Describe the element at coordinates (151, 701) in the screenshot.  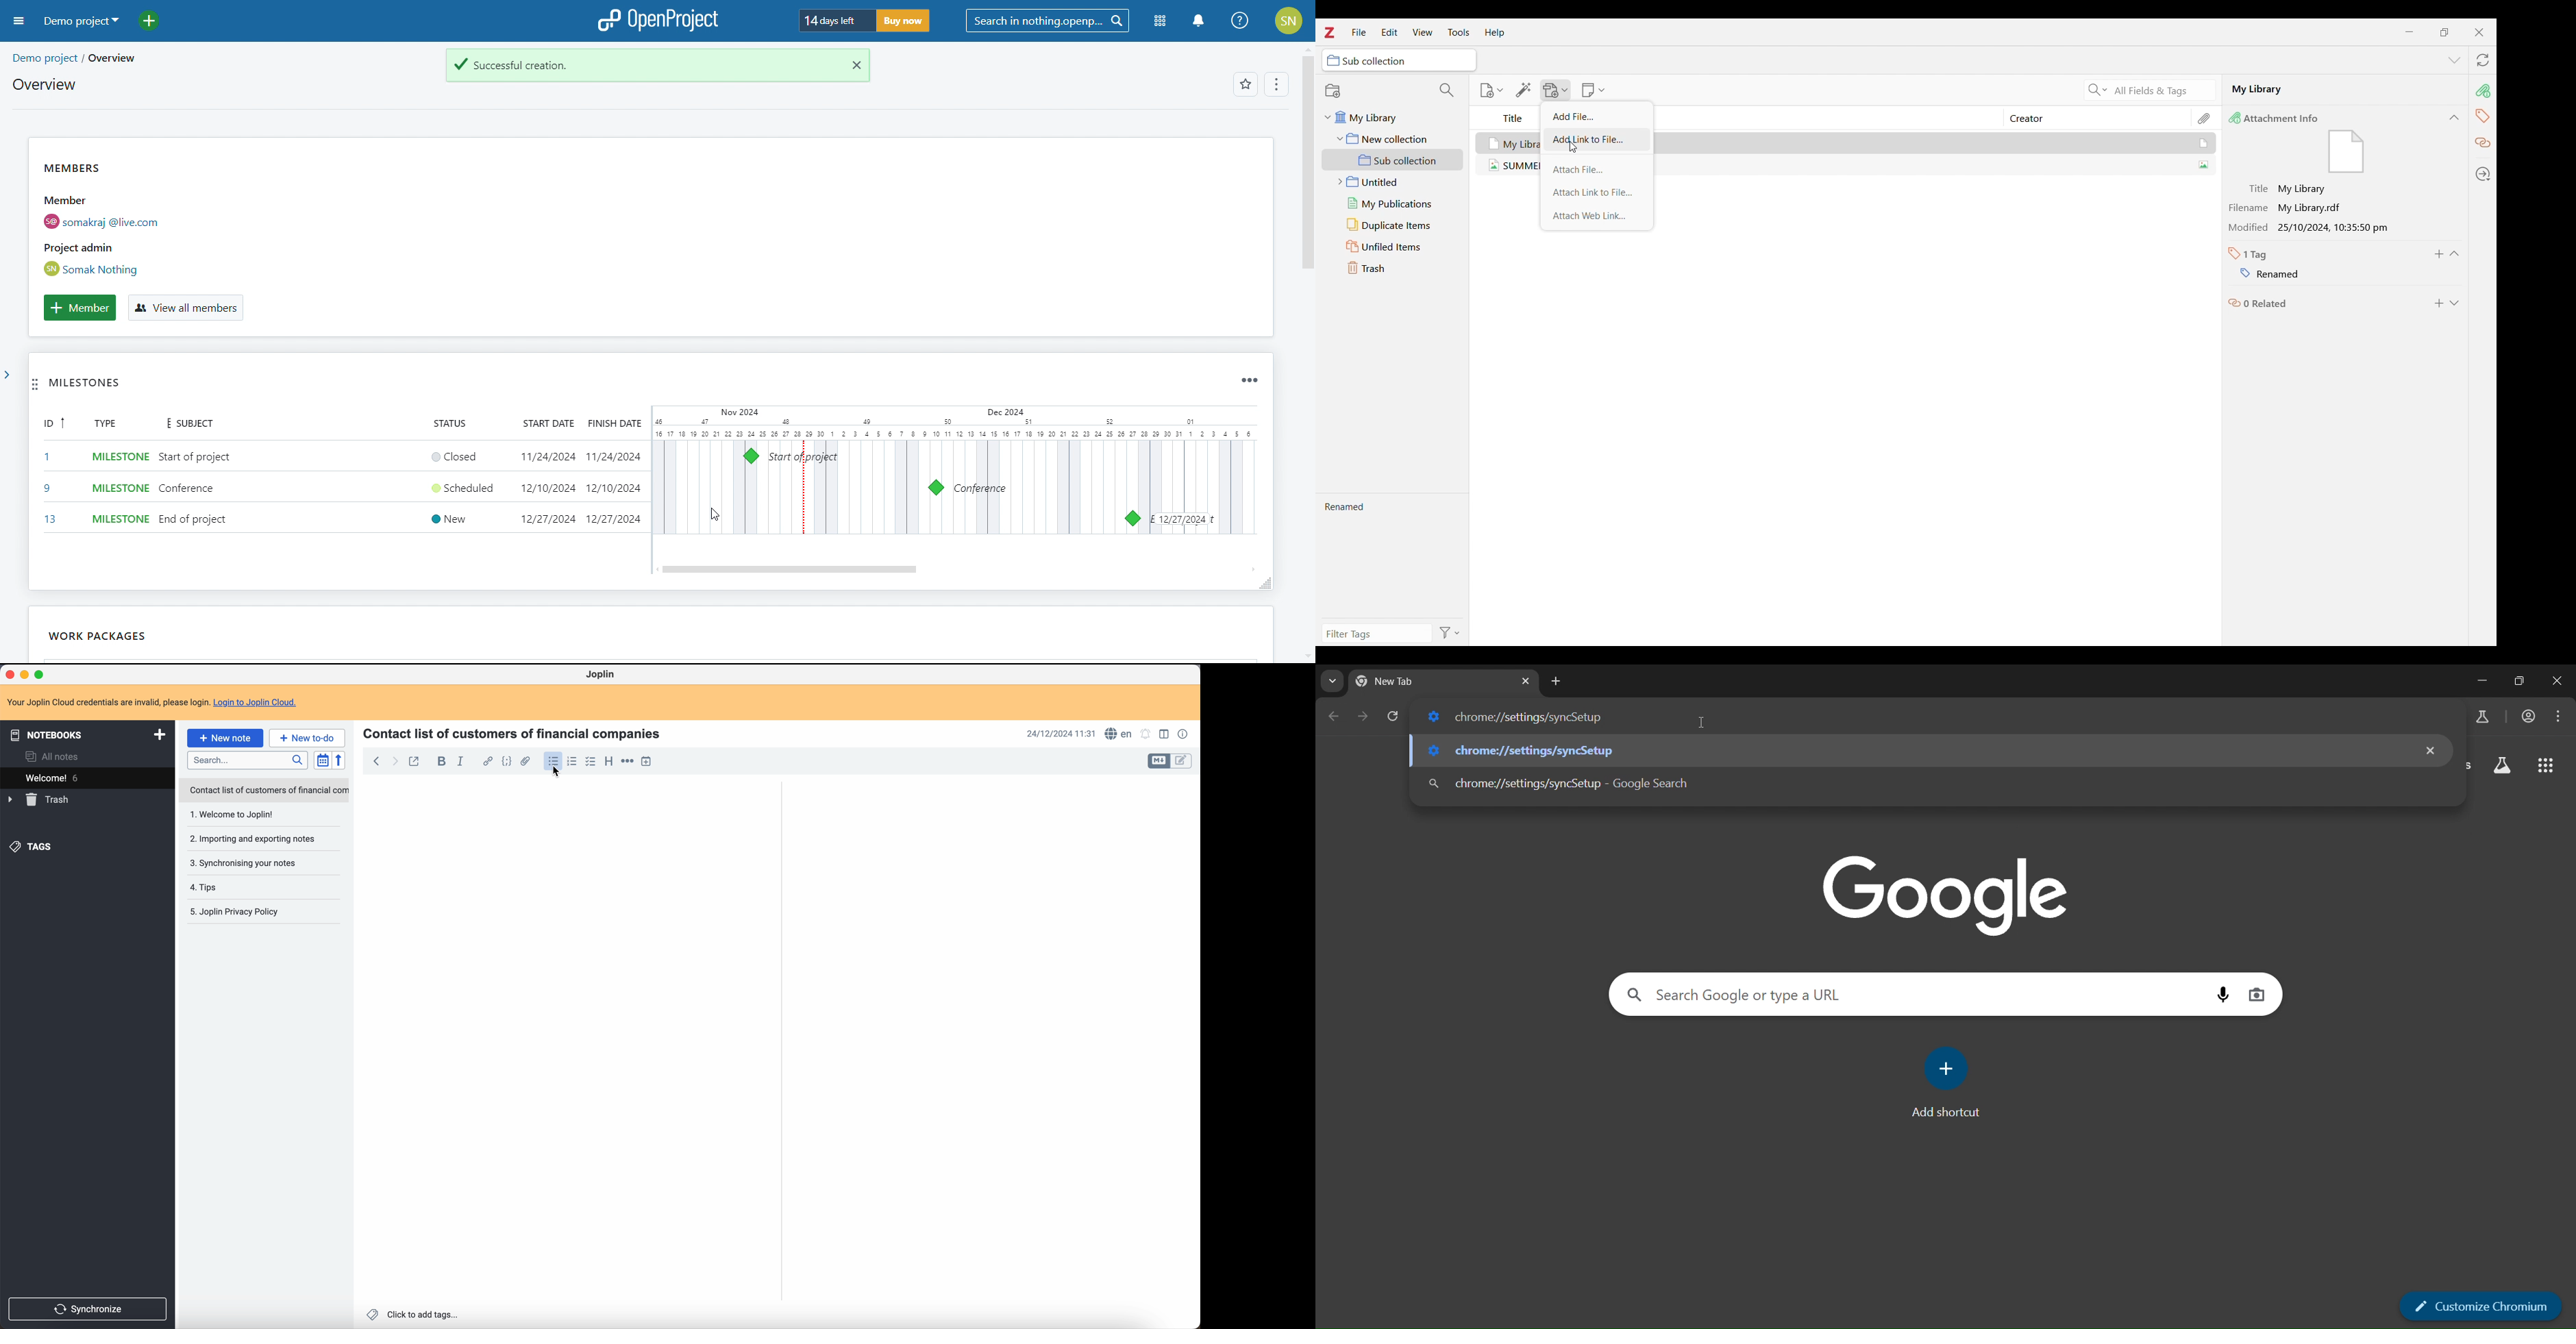
I see `note` at that location.